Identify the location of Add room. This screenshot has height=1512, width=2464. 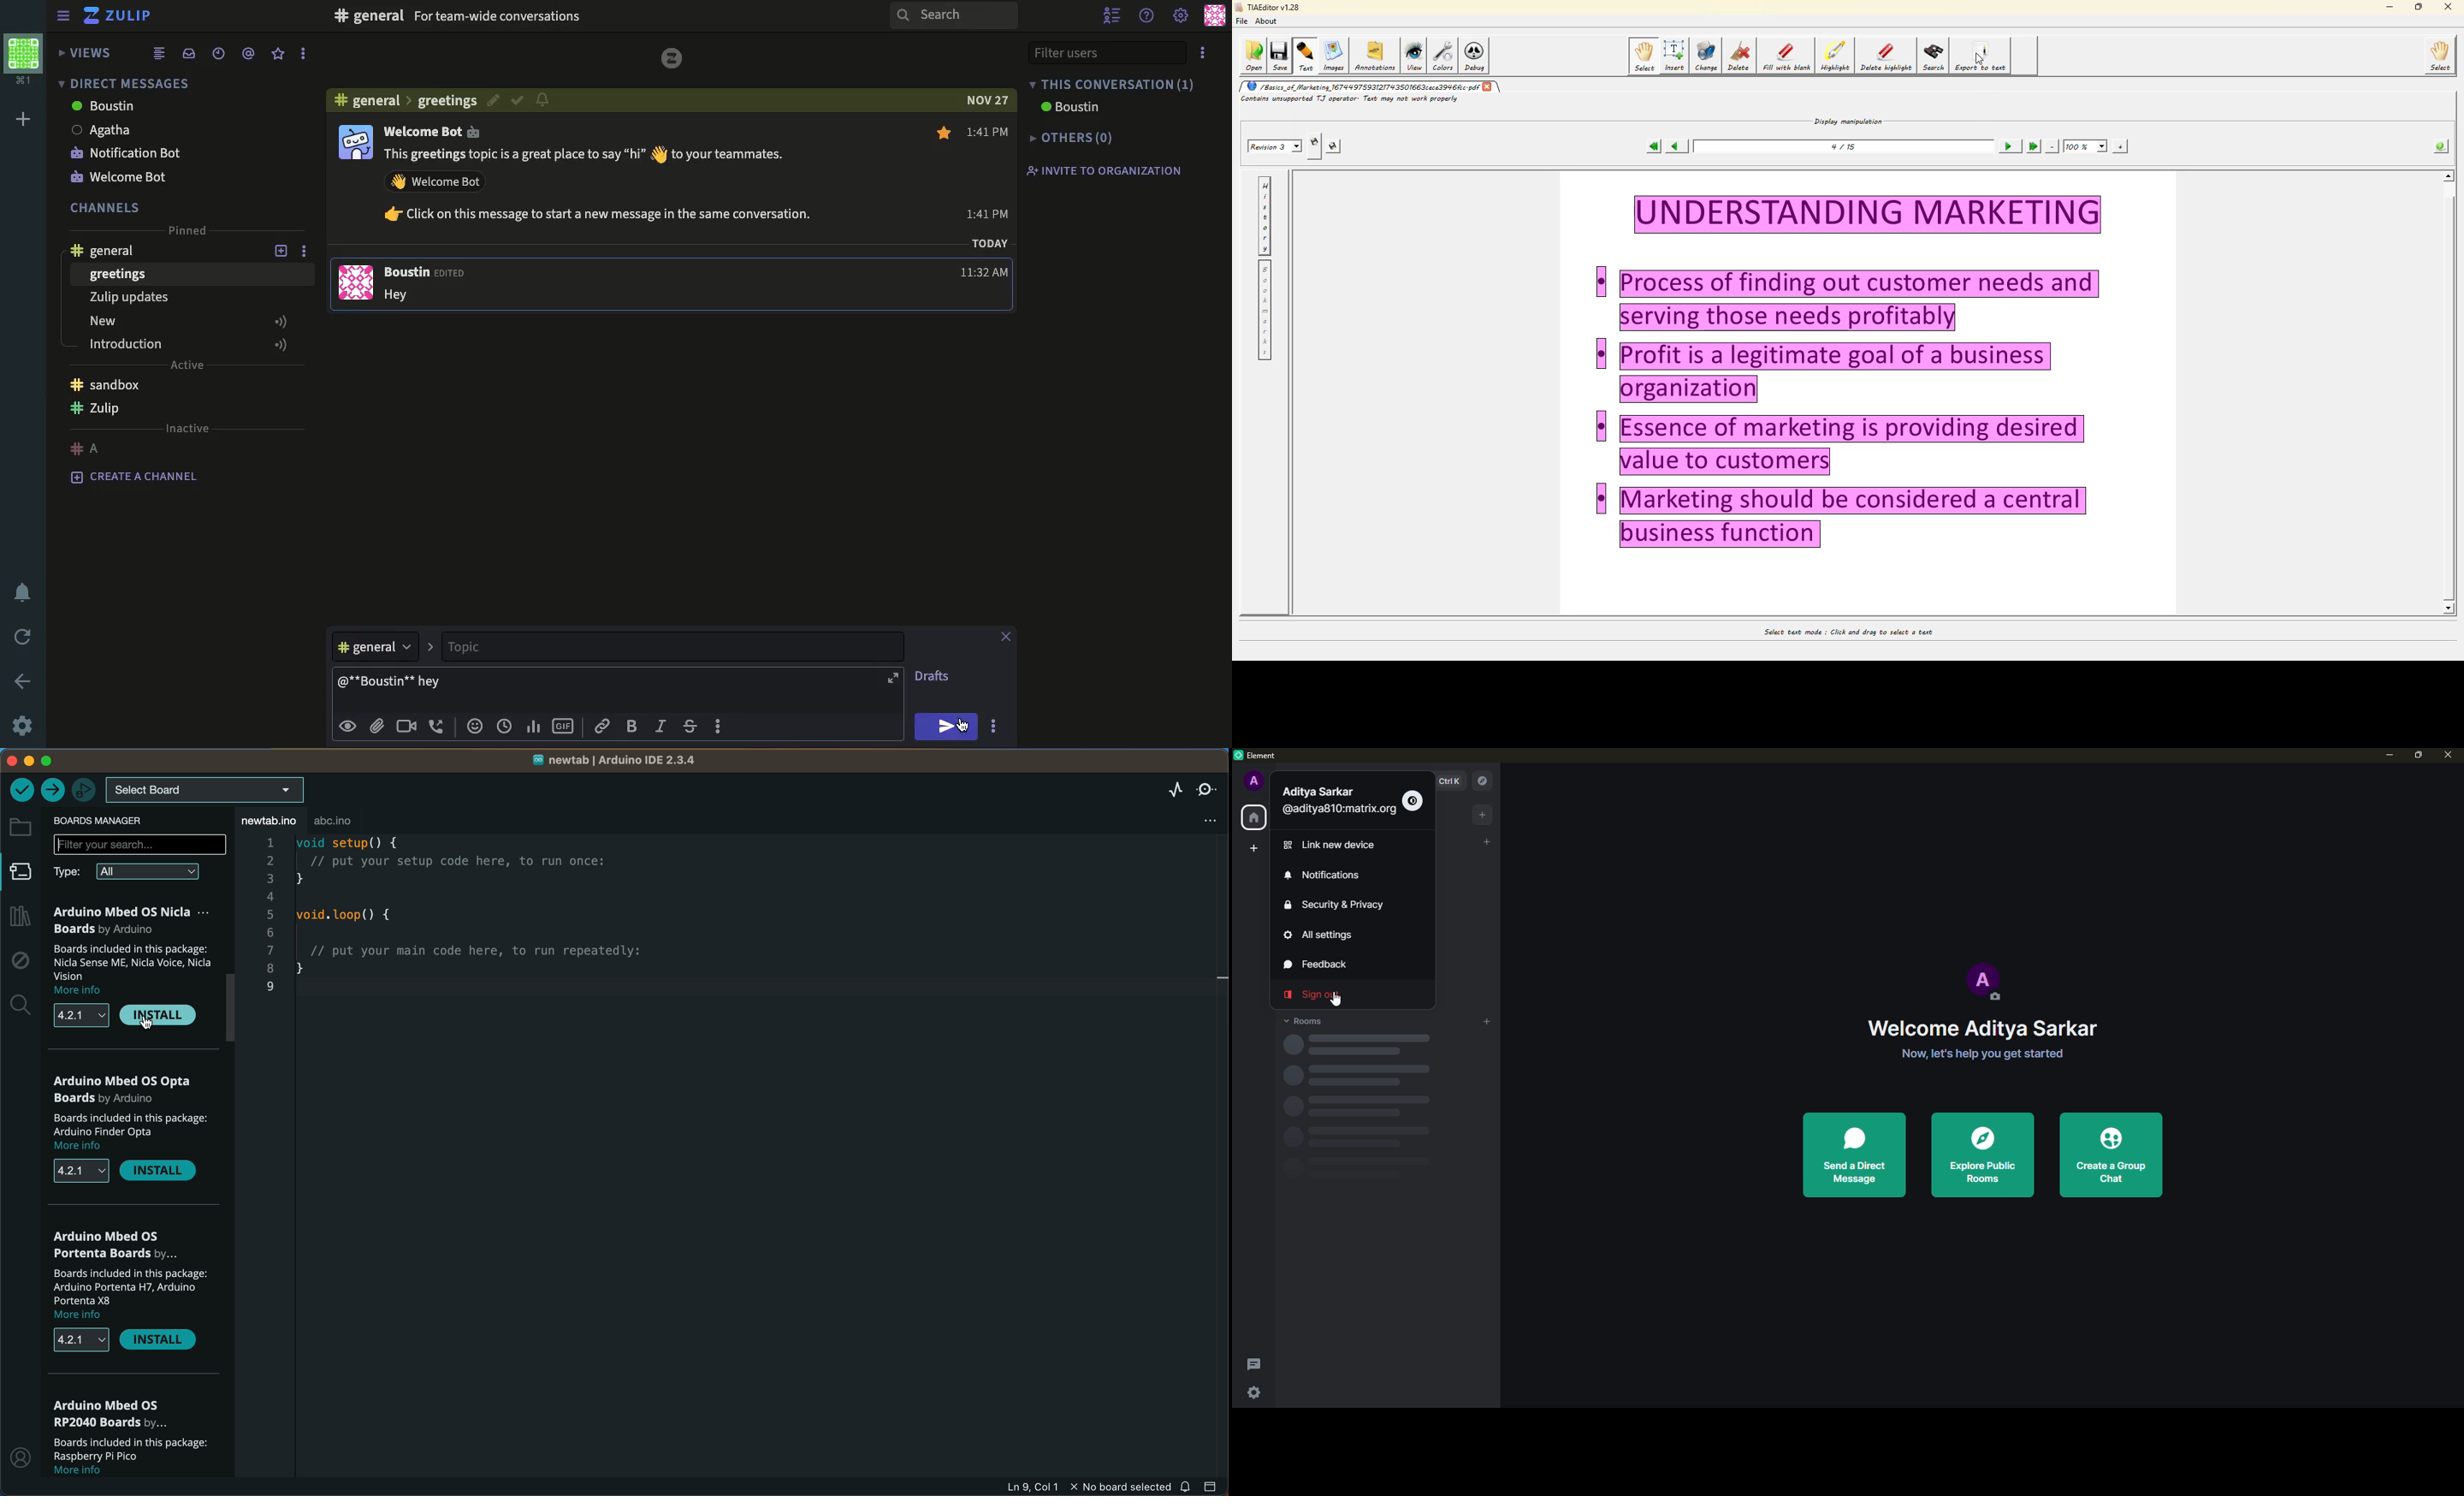
(1491, 1022).